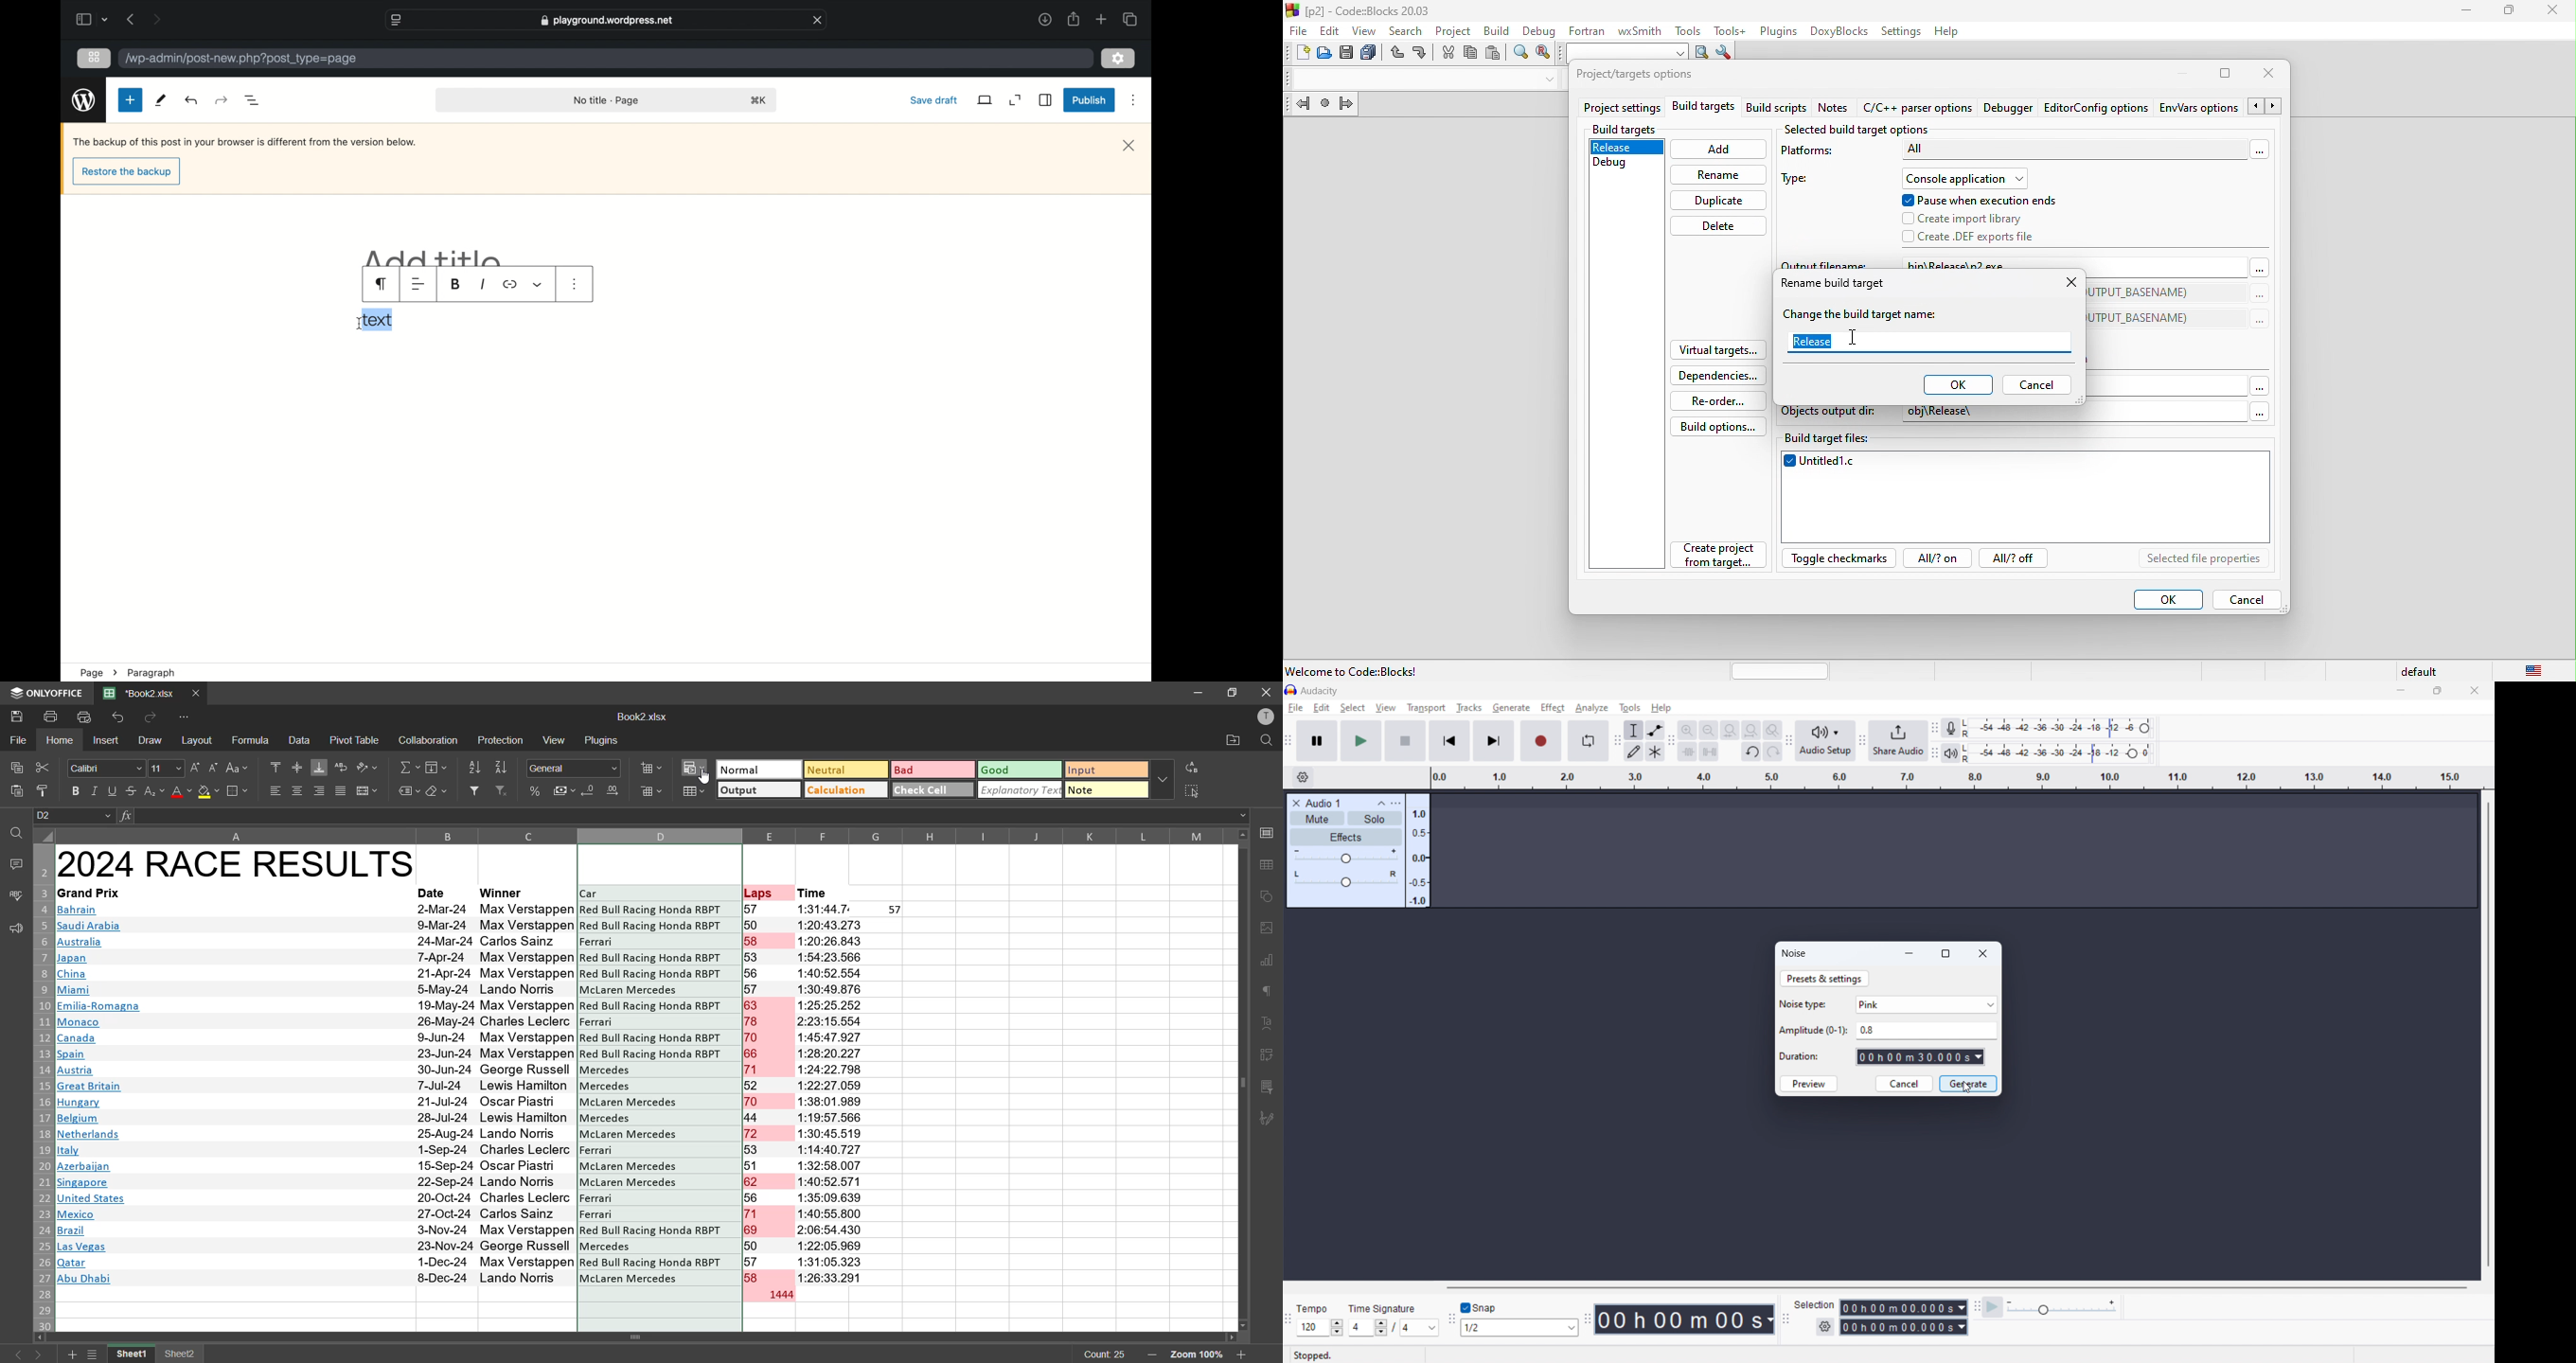 This screenshot has height=1372, width=2576. What do you see at coordinates (1345, 836) in the screenshot?
I see `effects` at bounding box center [1345, 836].